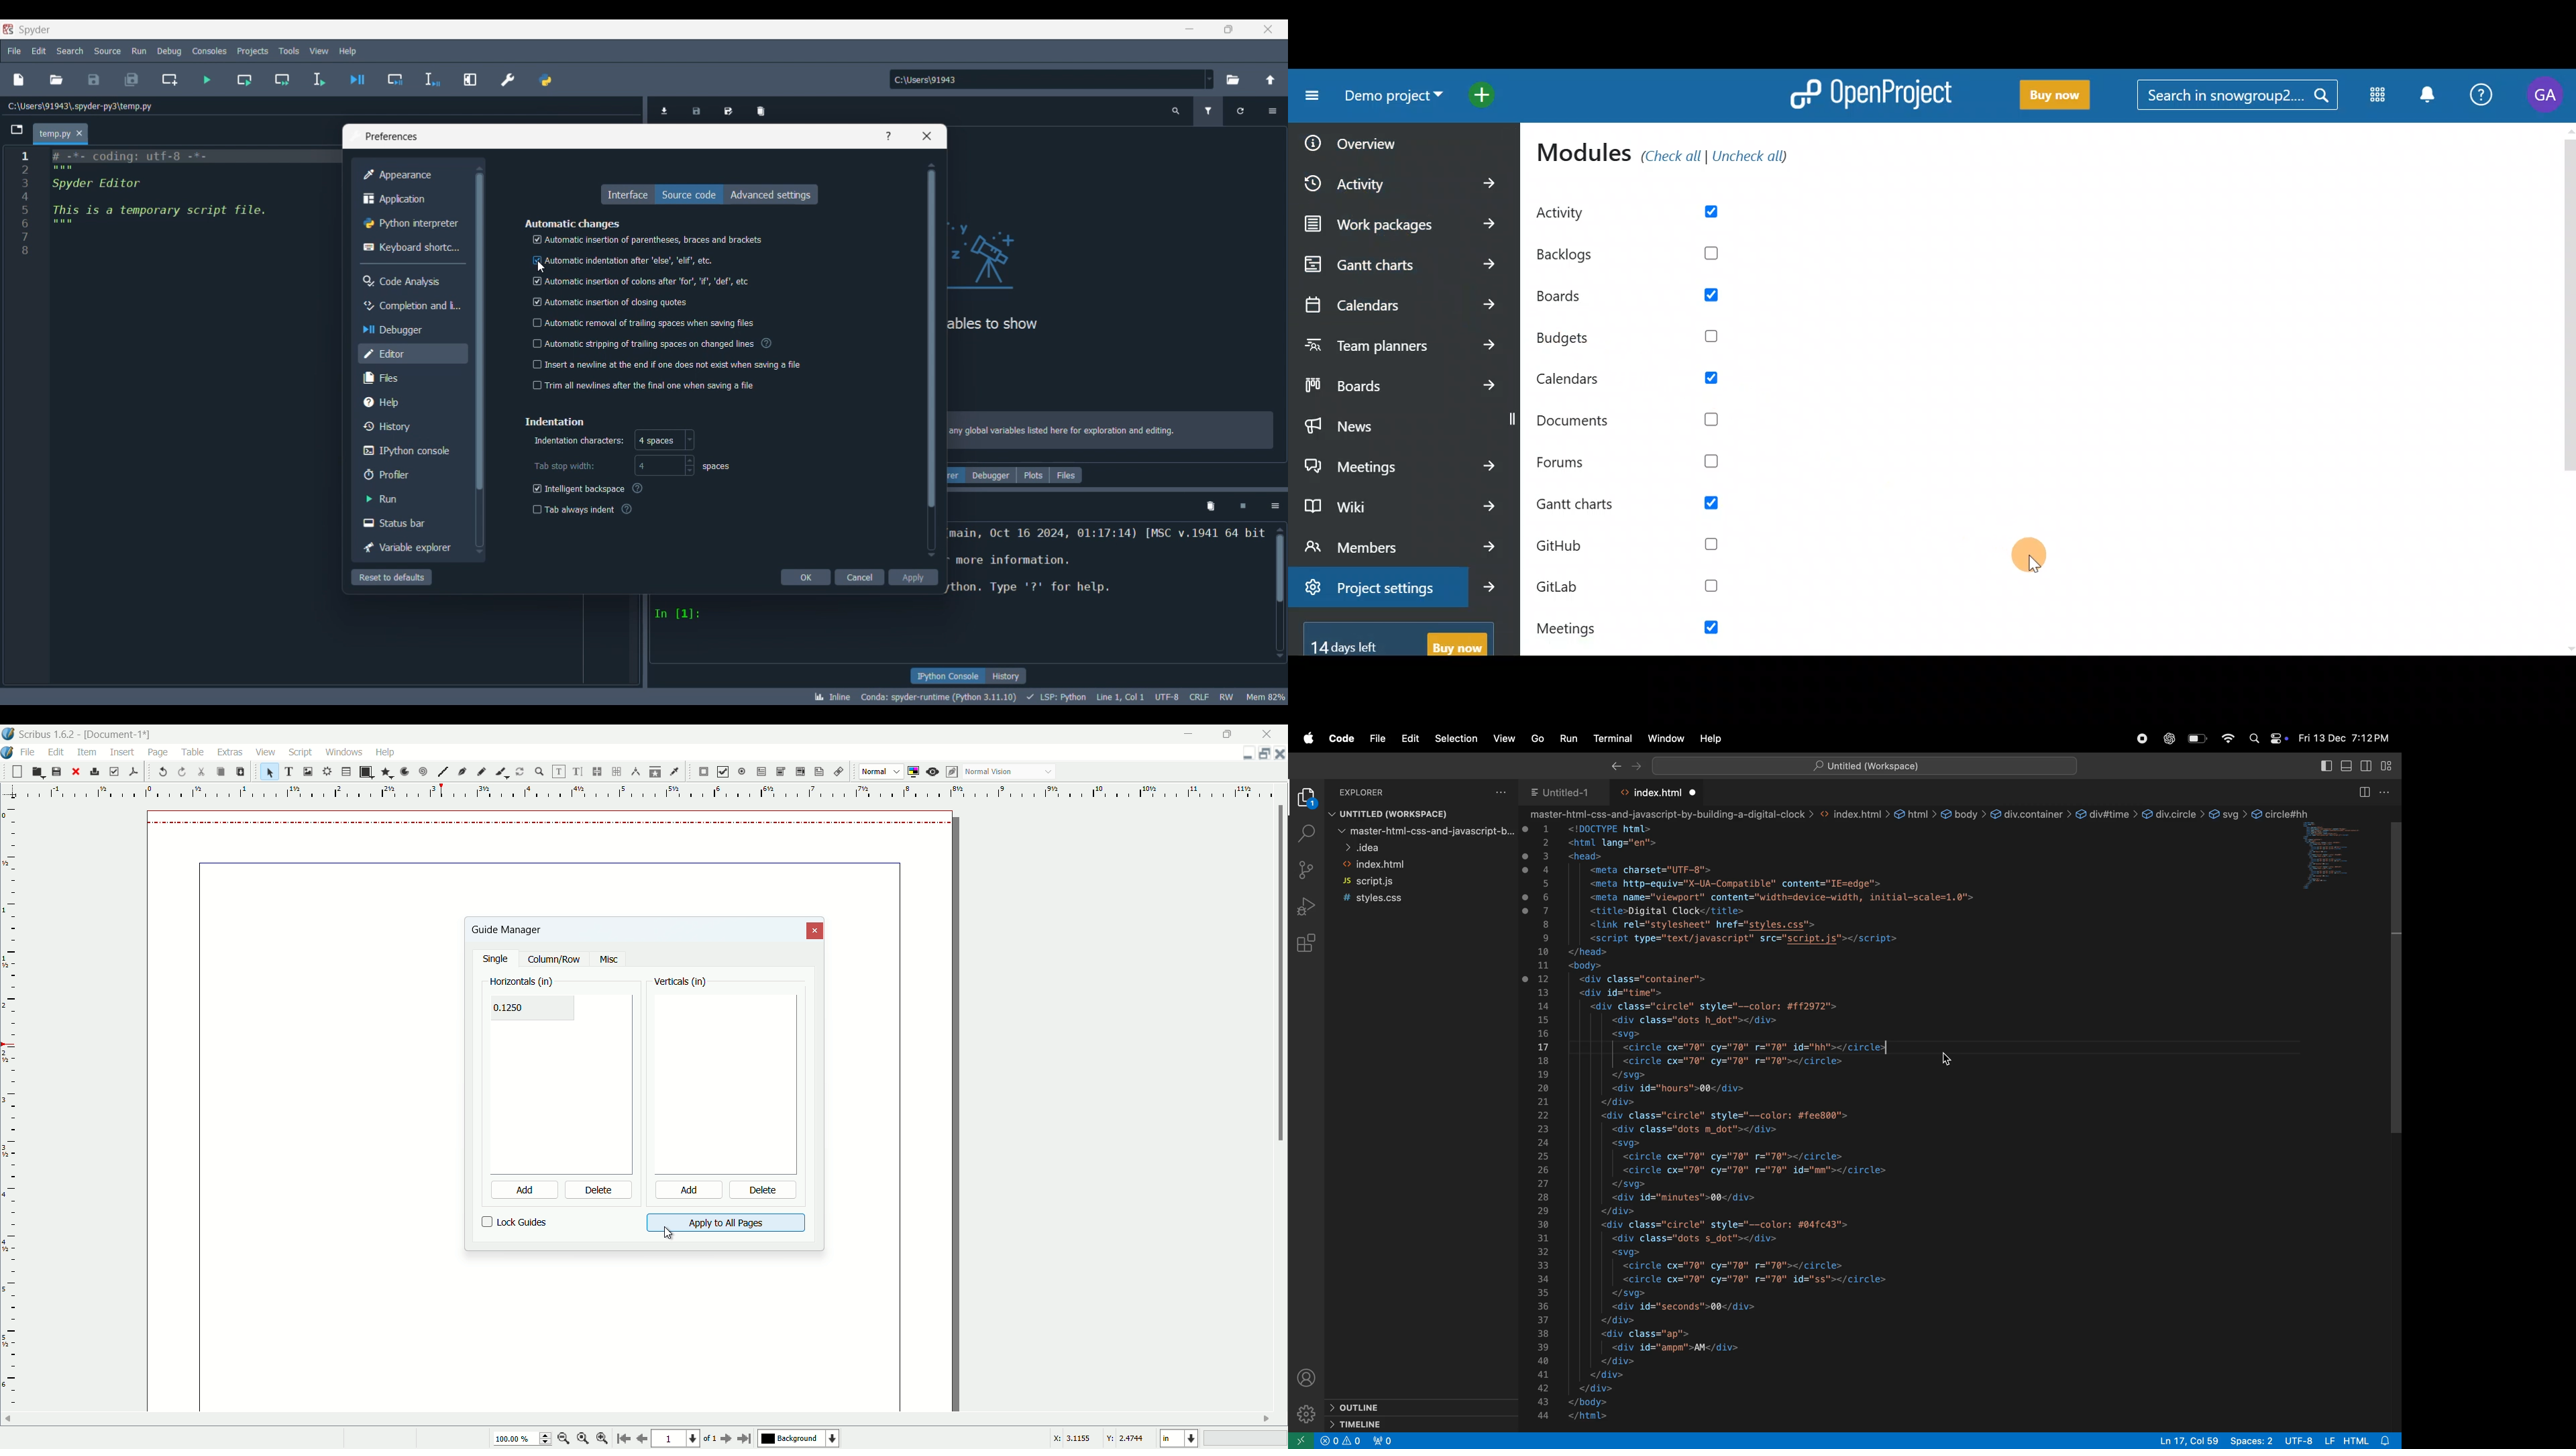 Image resolution: width=2576 pixels, height=1456 pixels. Describe the element at coordinates (164, 772) in the screenshot. I see `undo` at that location.